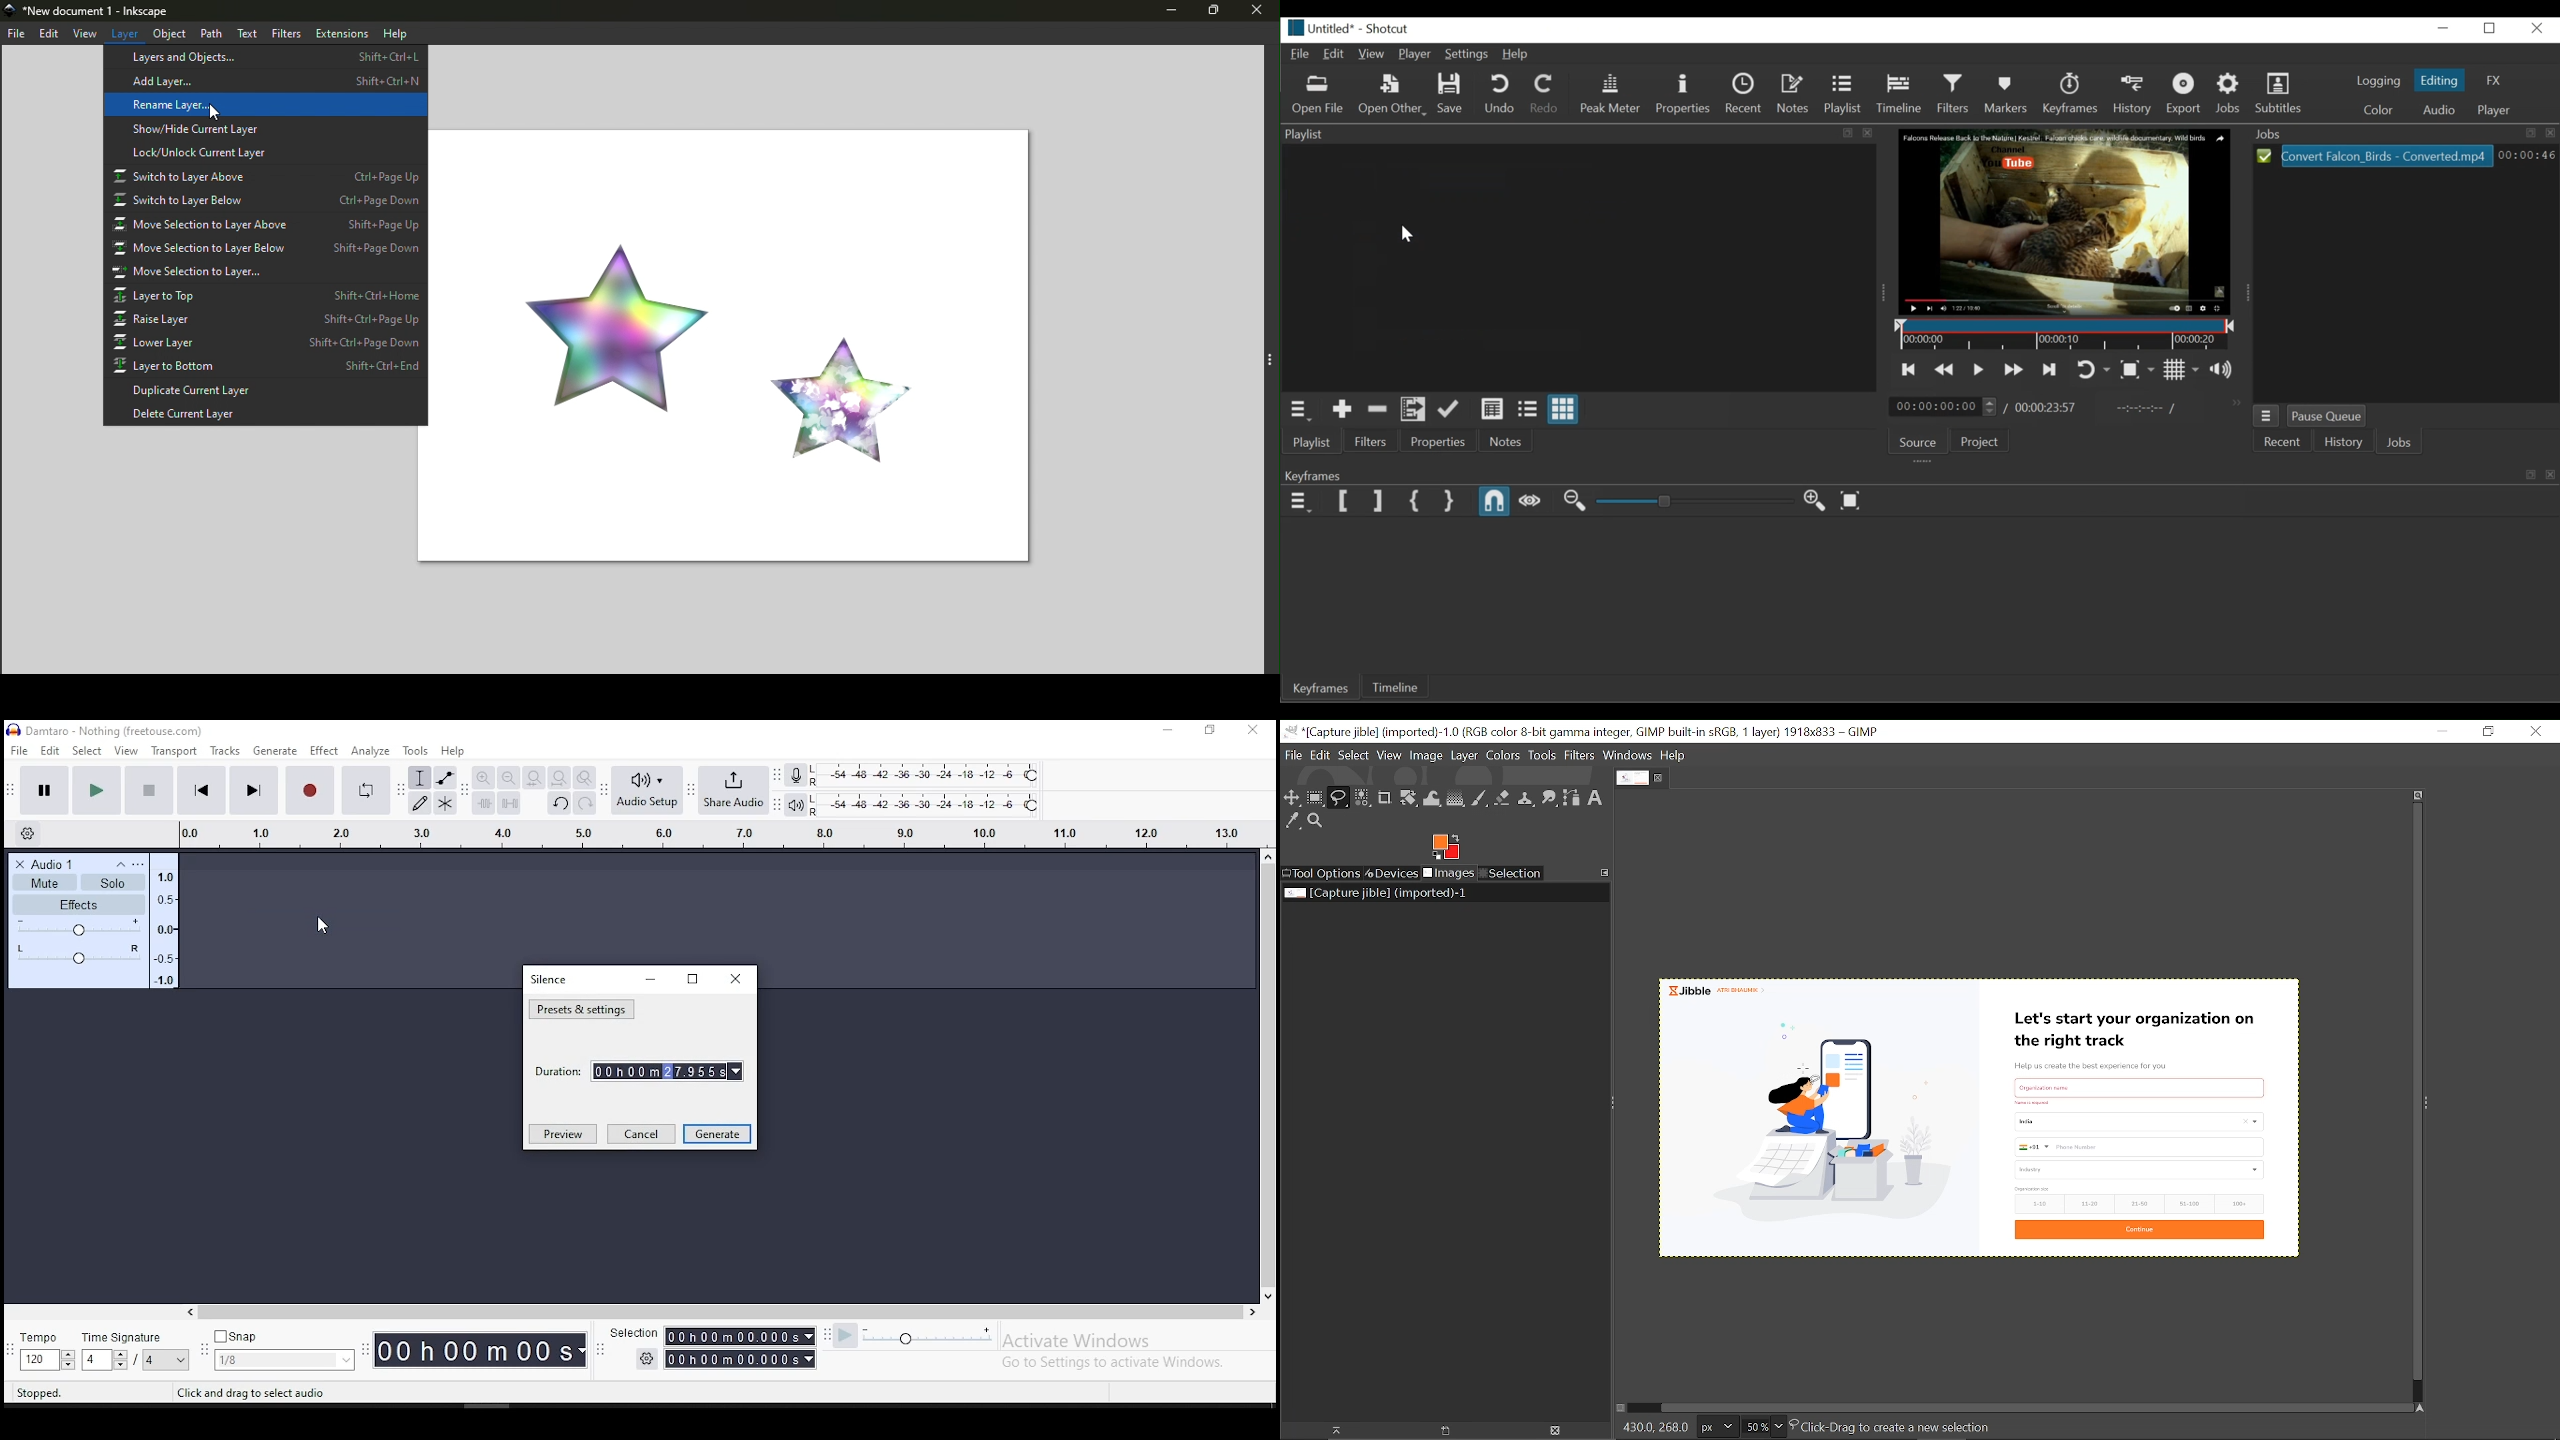  Describe the element at coordinates (1330, 1431) in the screenshot. I see `Raise dispaly` at that location.